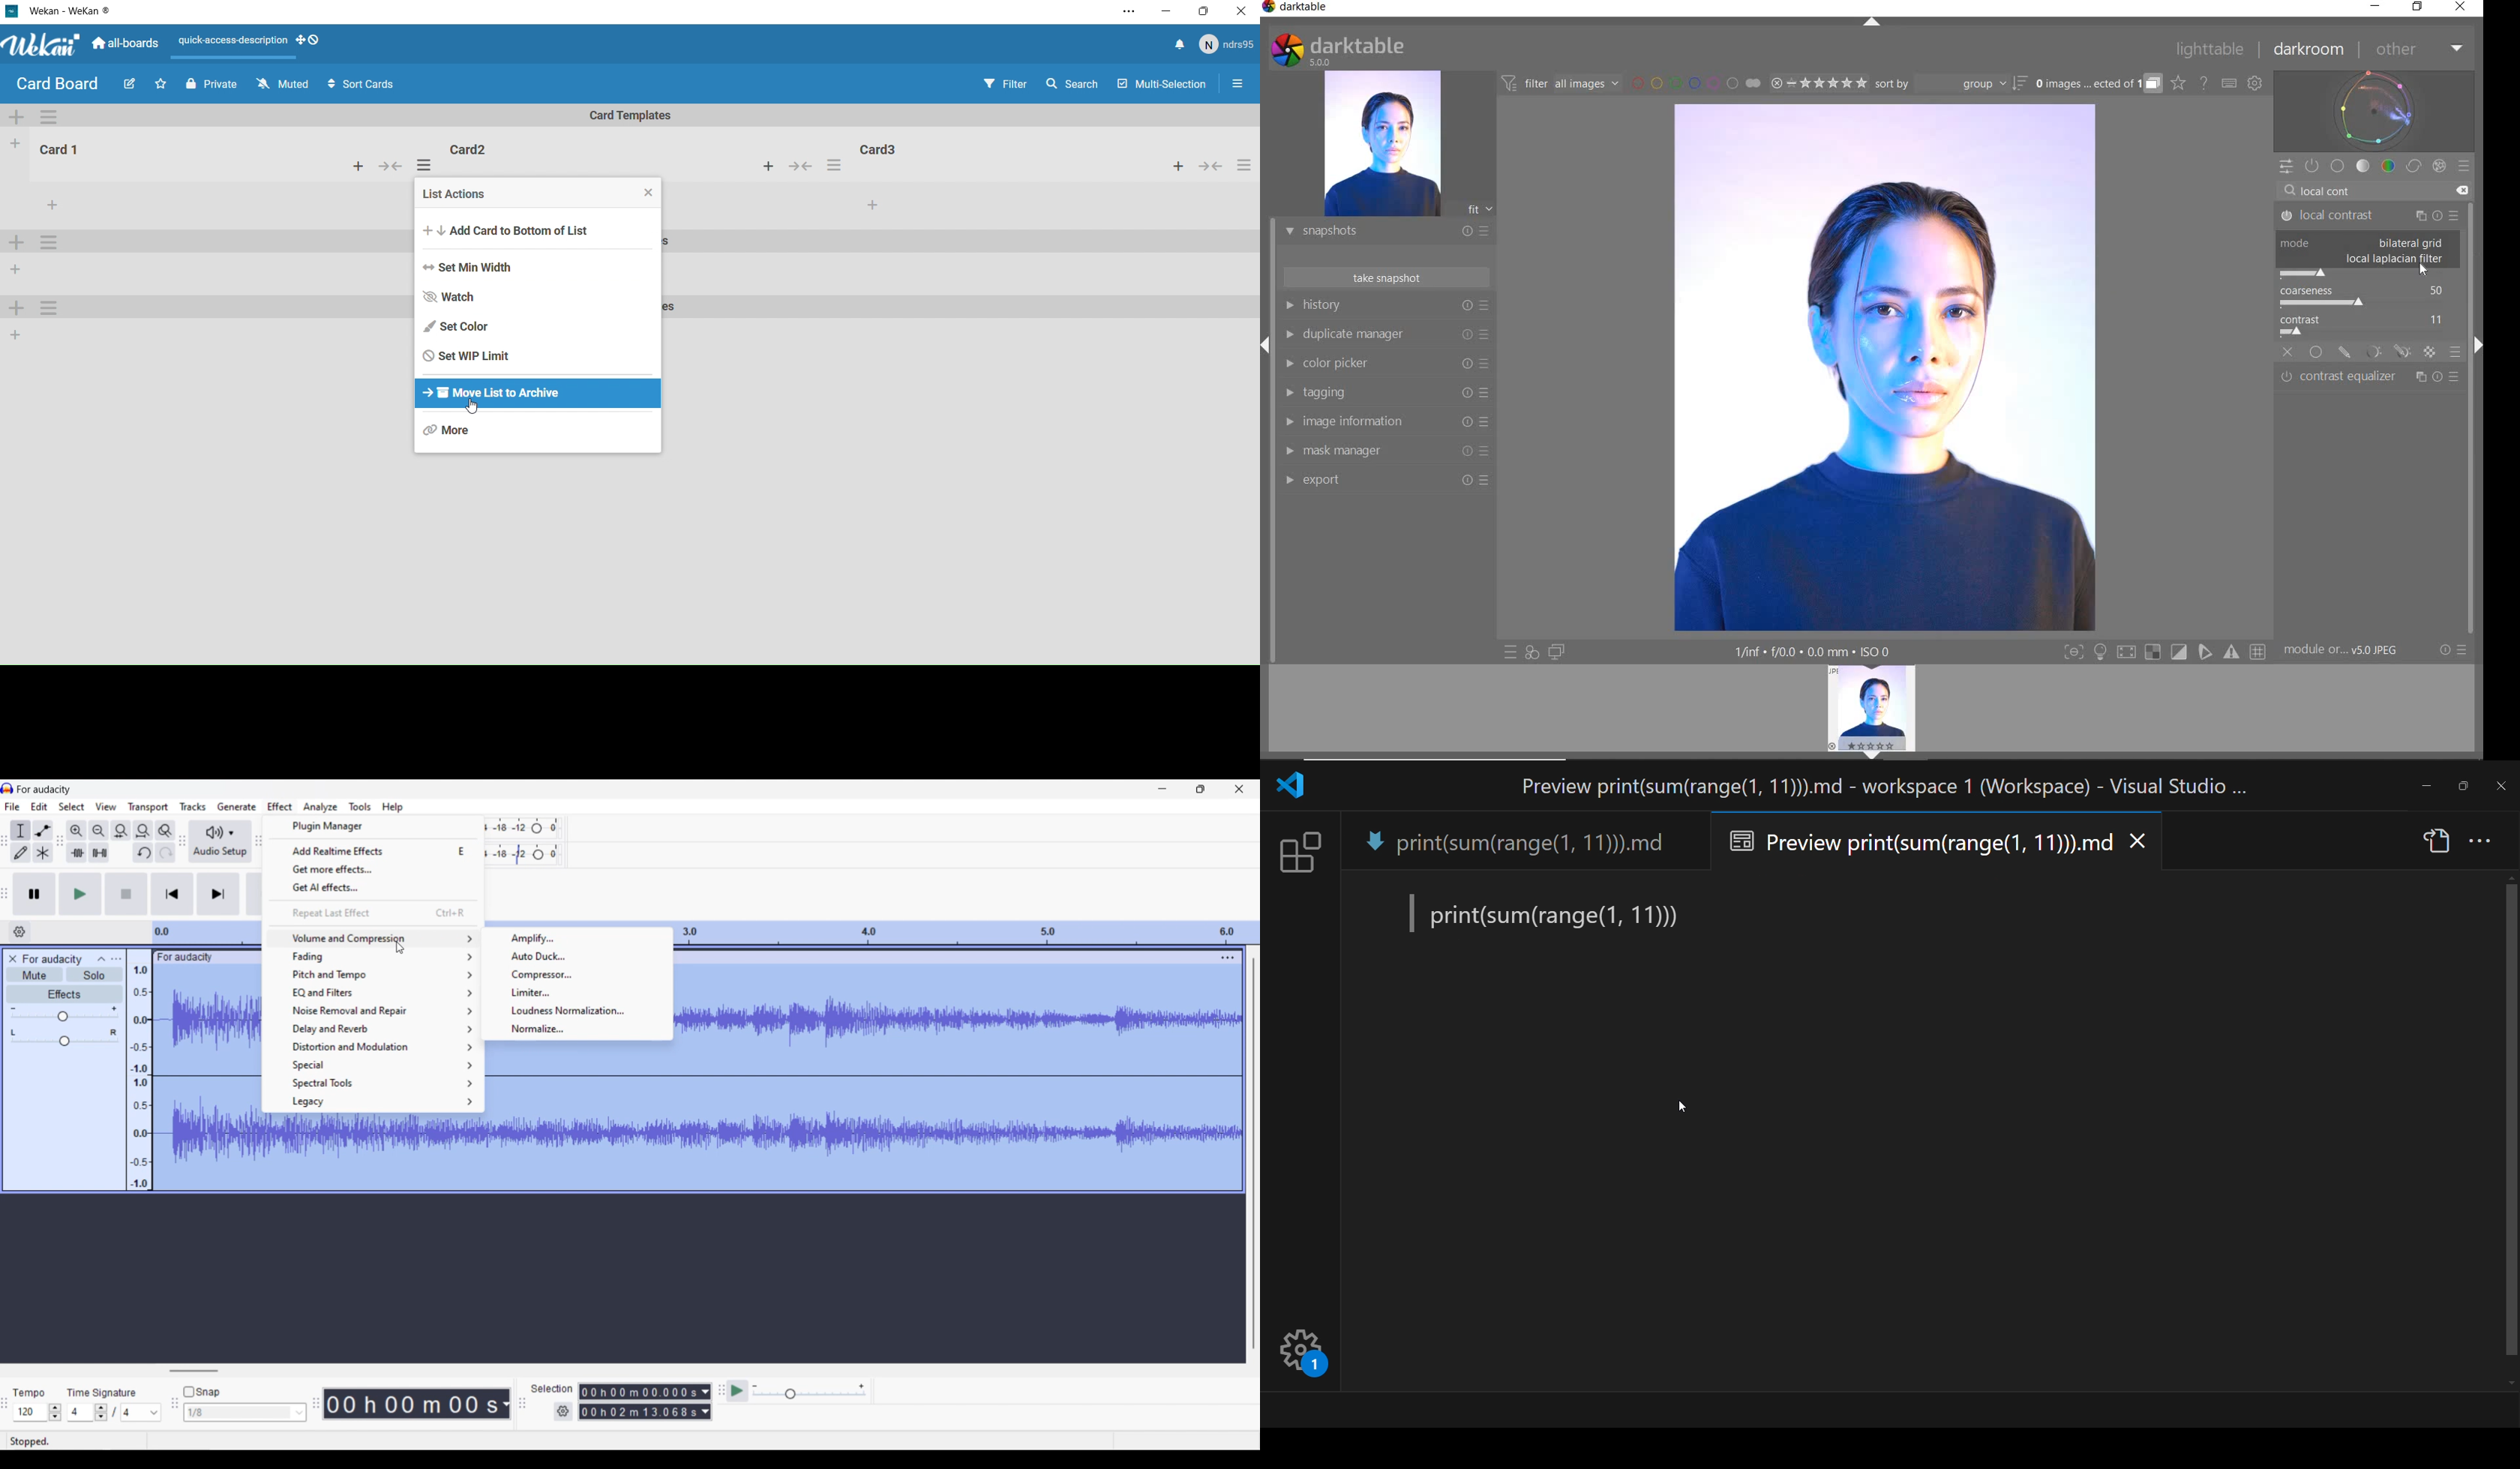 This screenshot has height=1484, width=2520. I want to click on Card Board, so click(56, 85).